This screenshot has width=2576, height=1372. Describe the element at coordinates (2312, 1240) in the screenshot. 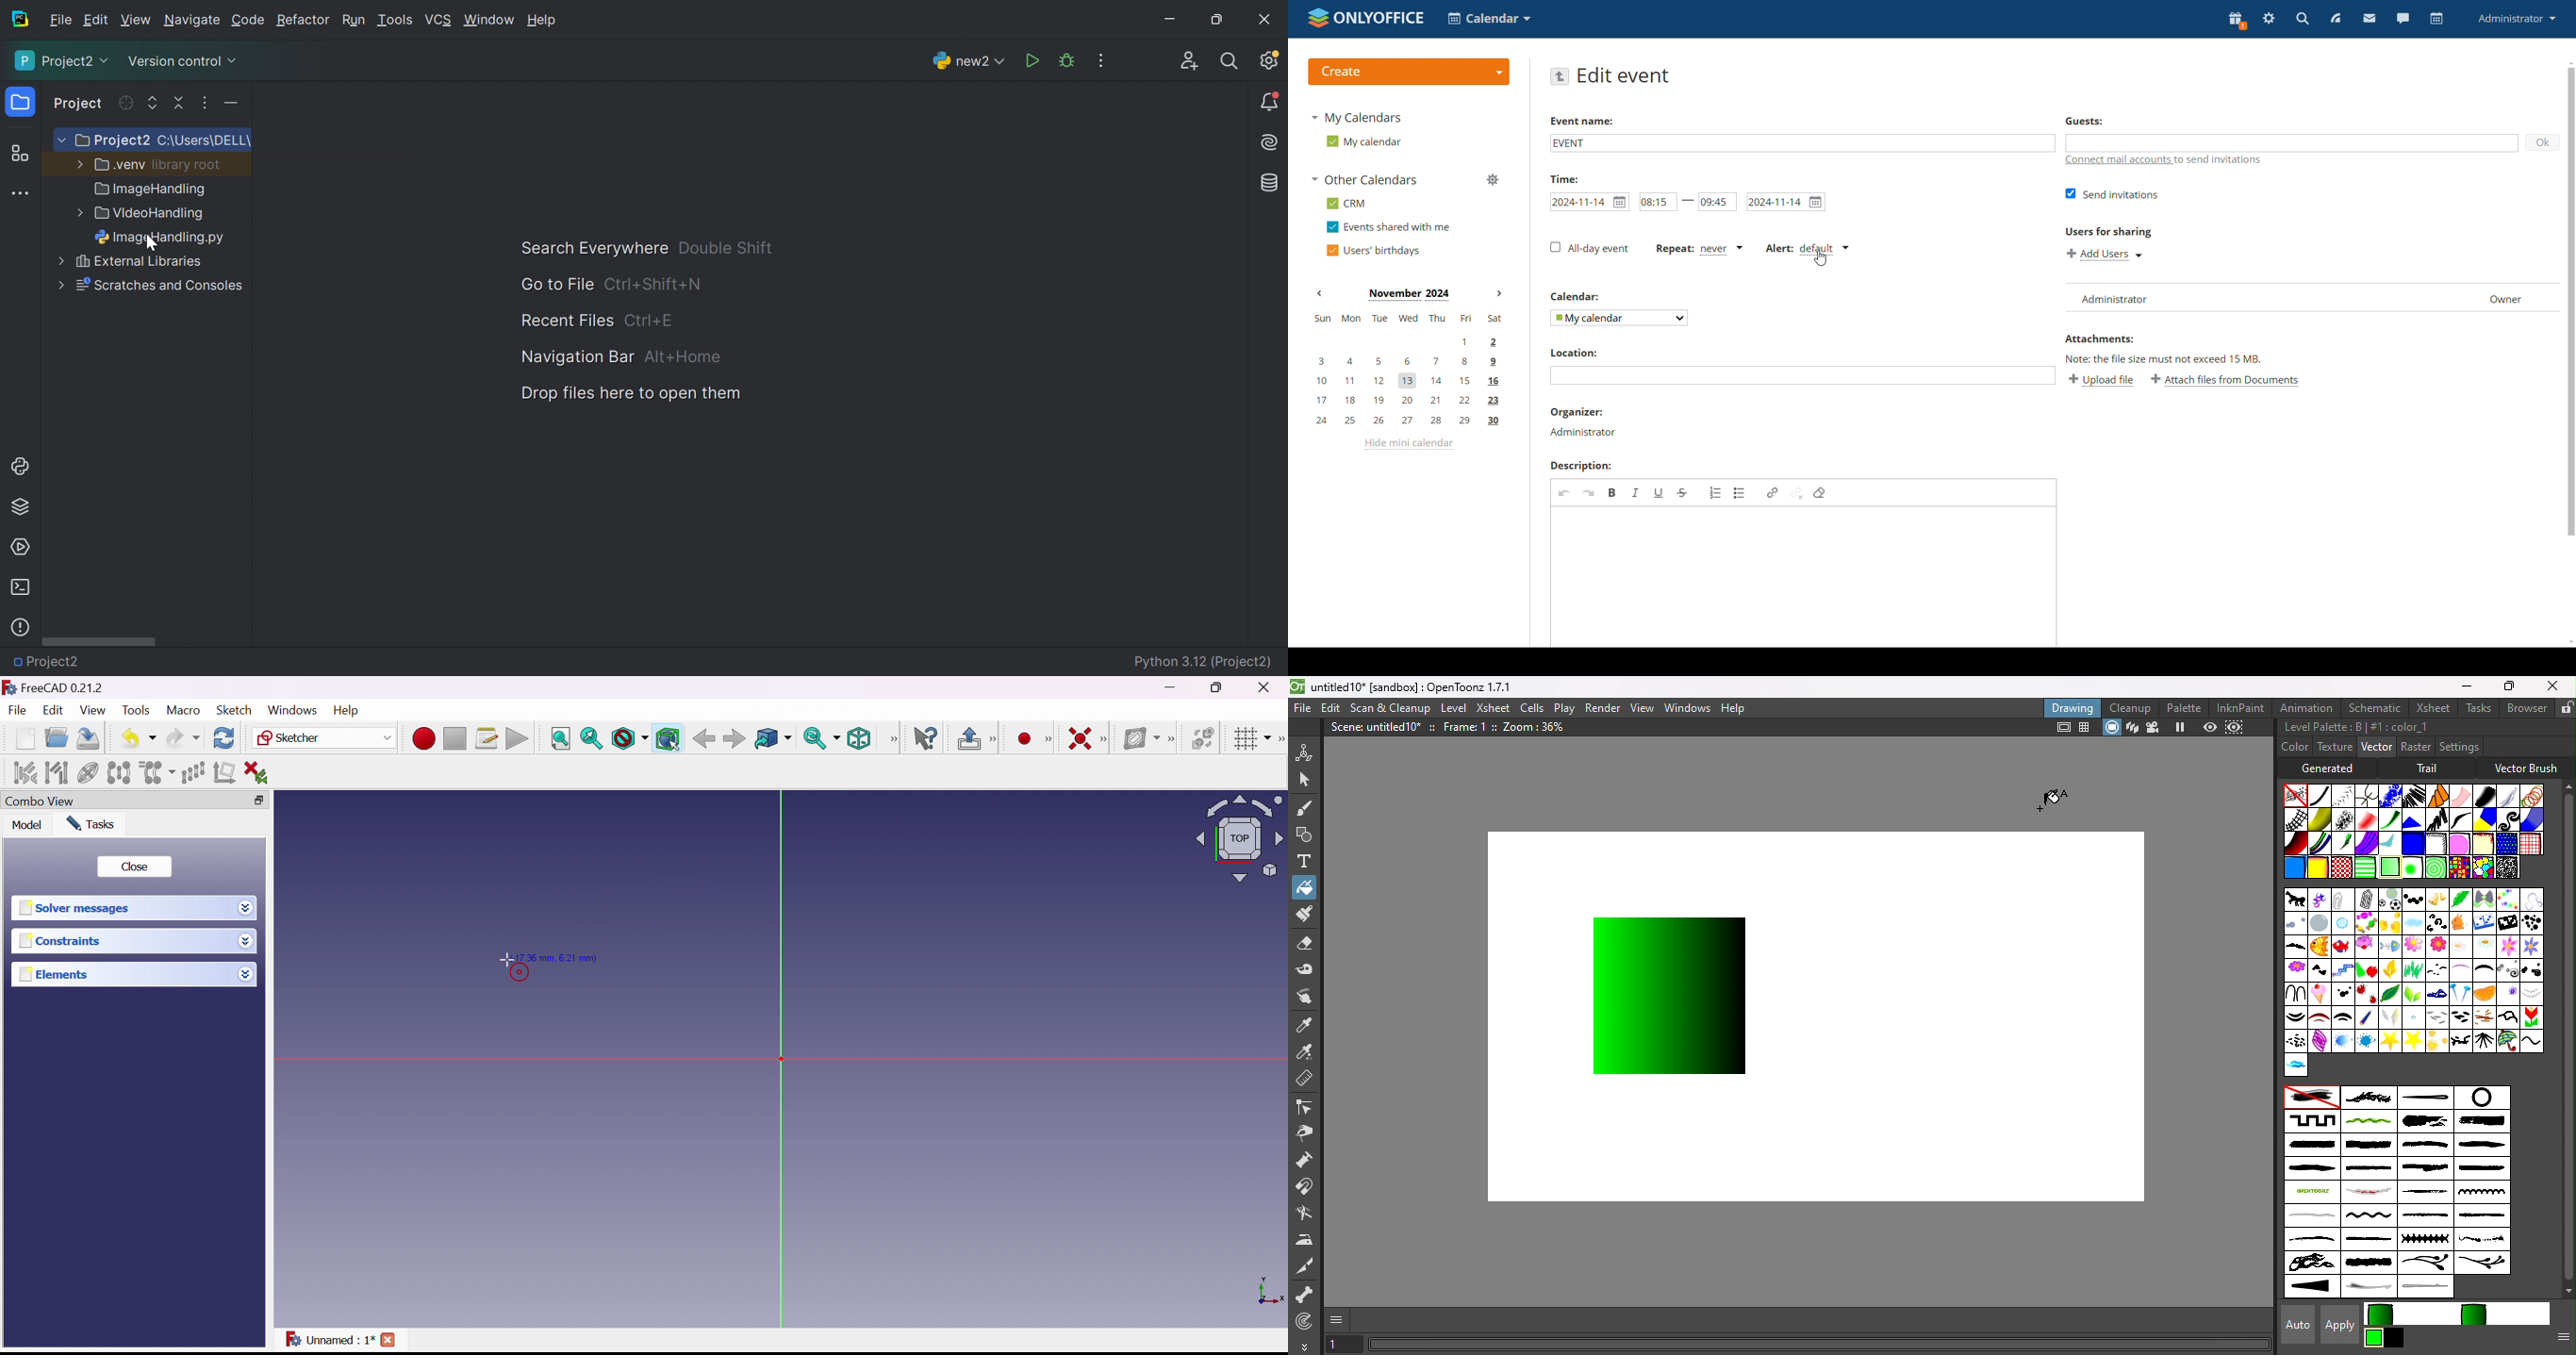

I see `small_brush3` at that location.